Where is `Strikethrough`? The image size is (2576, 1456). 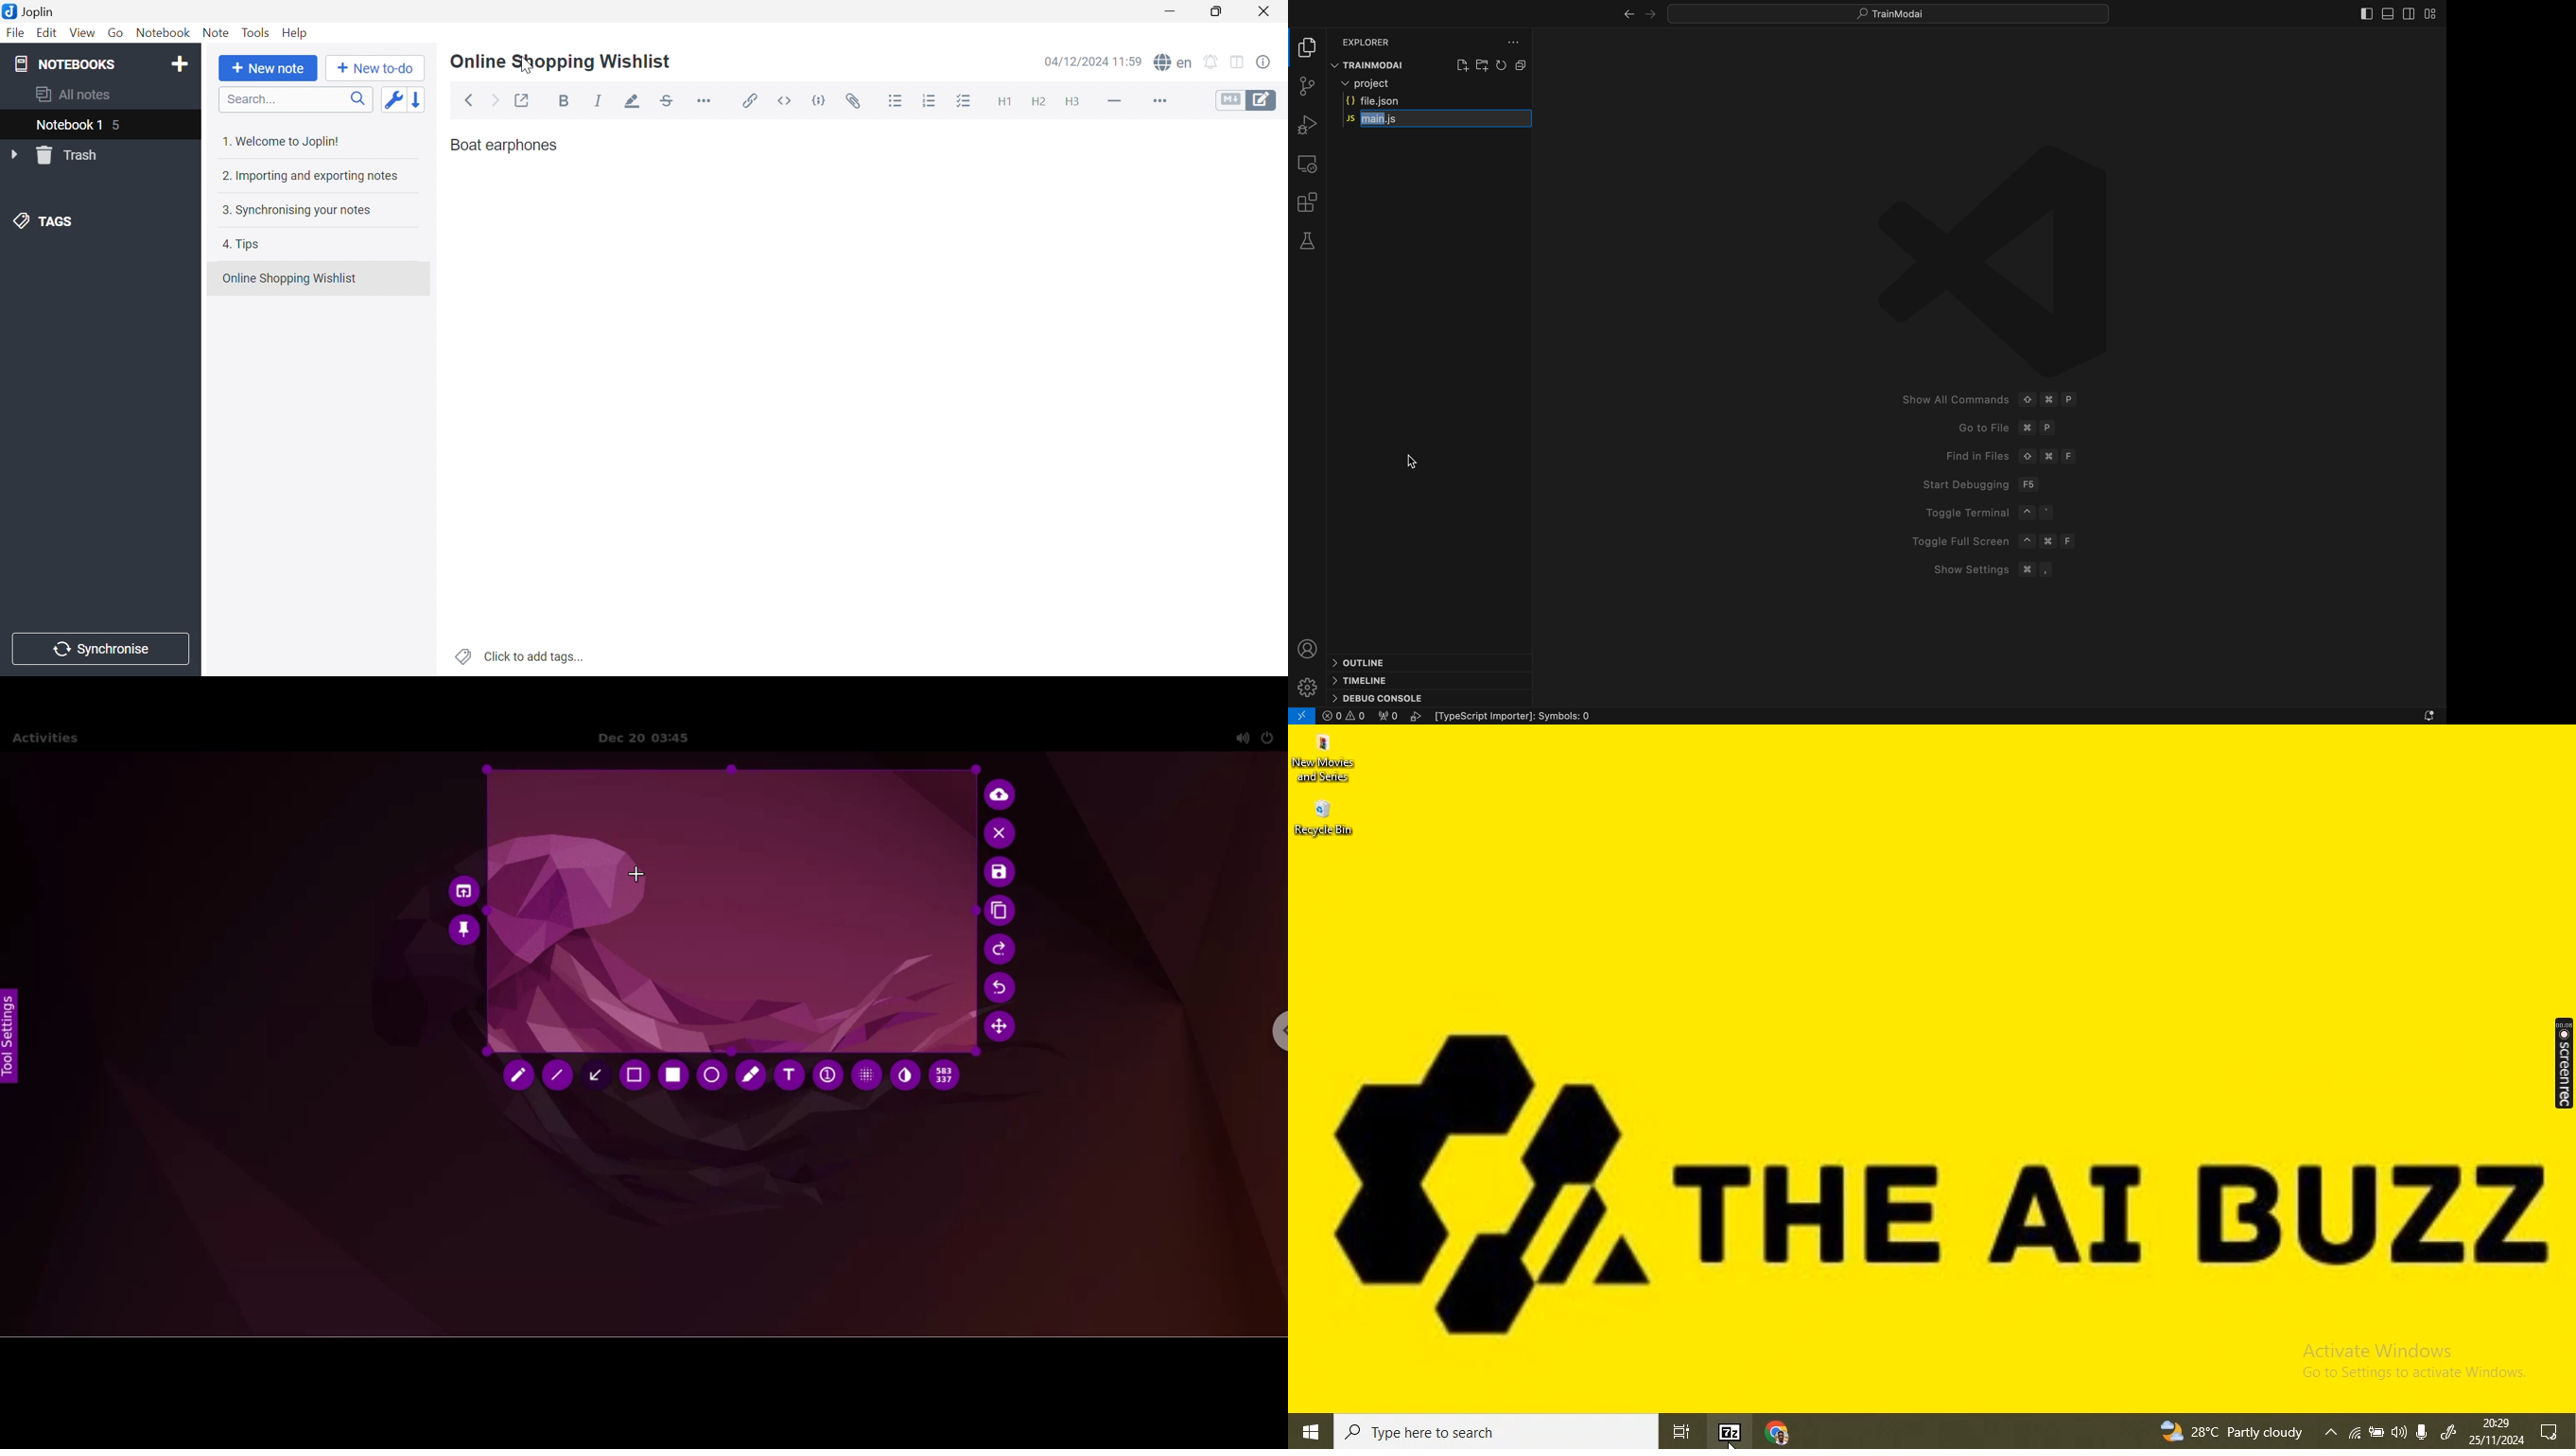
Strikethrough is located at coordinates (666, 101).